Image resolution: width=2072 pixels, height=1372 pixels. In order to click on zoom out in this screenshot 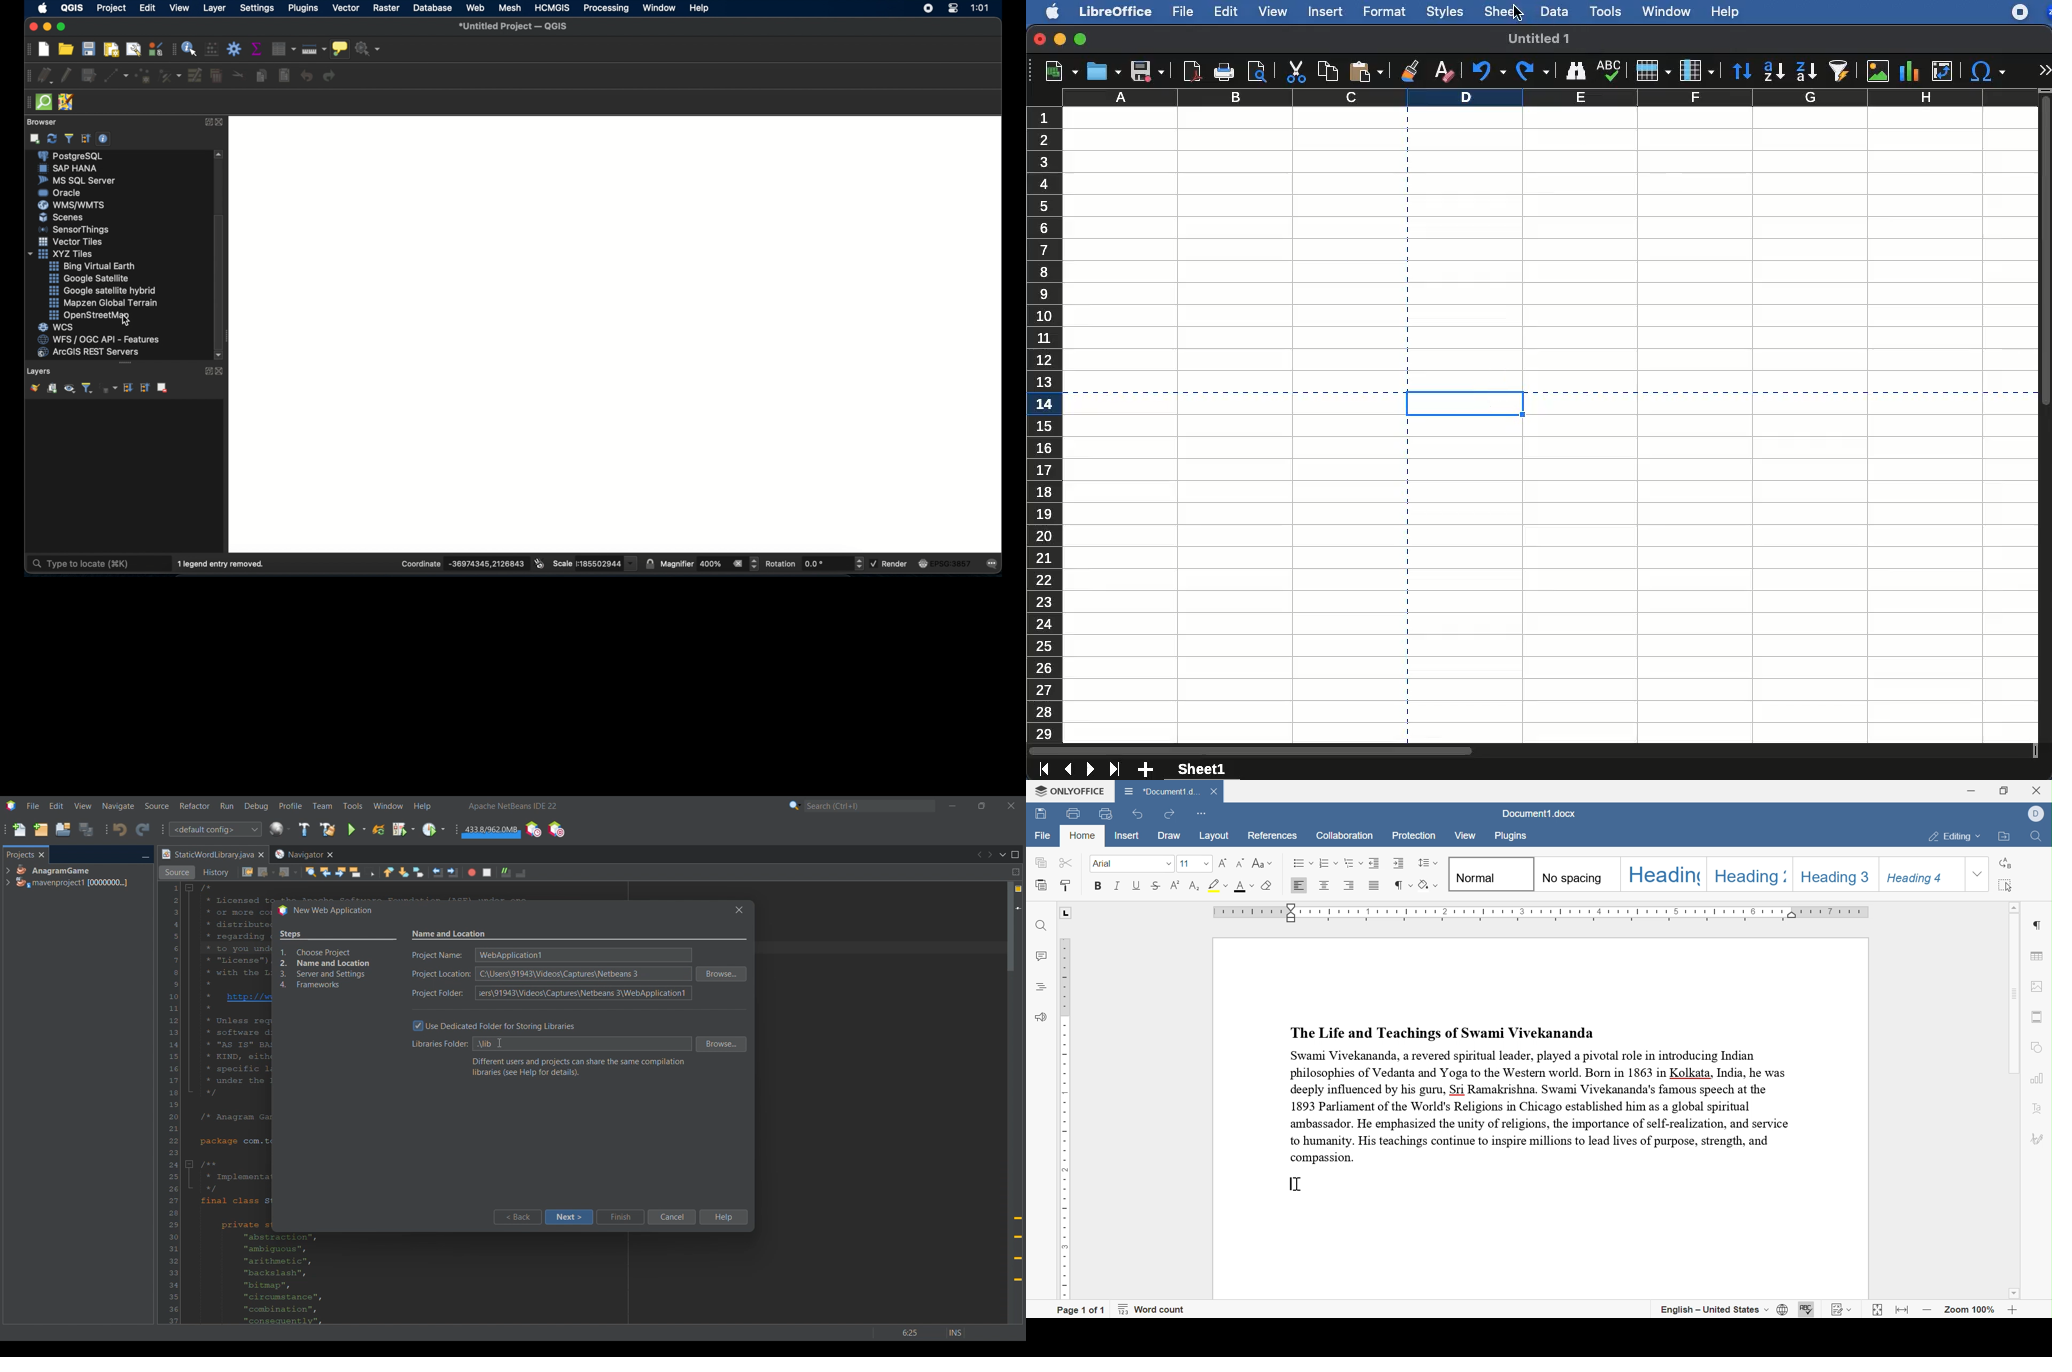, I will do `click(1929, 1312)`.